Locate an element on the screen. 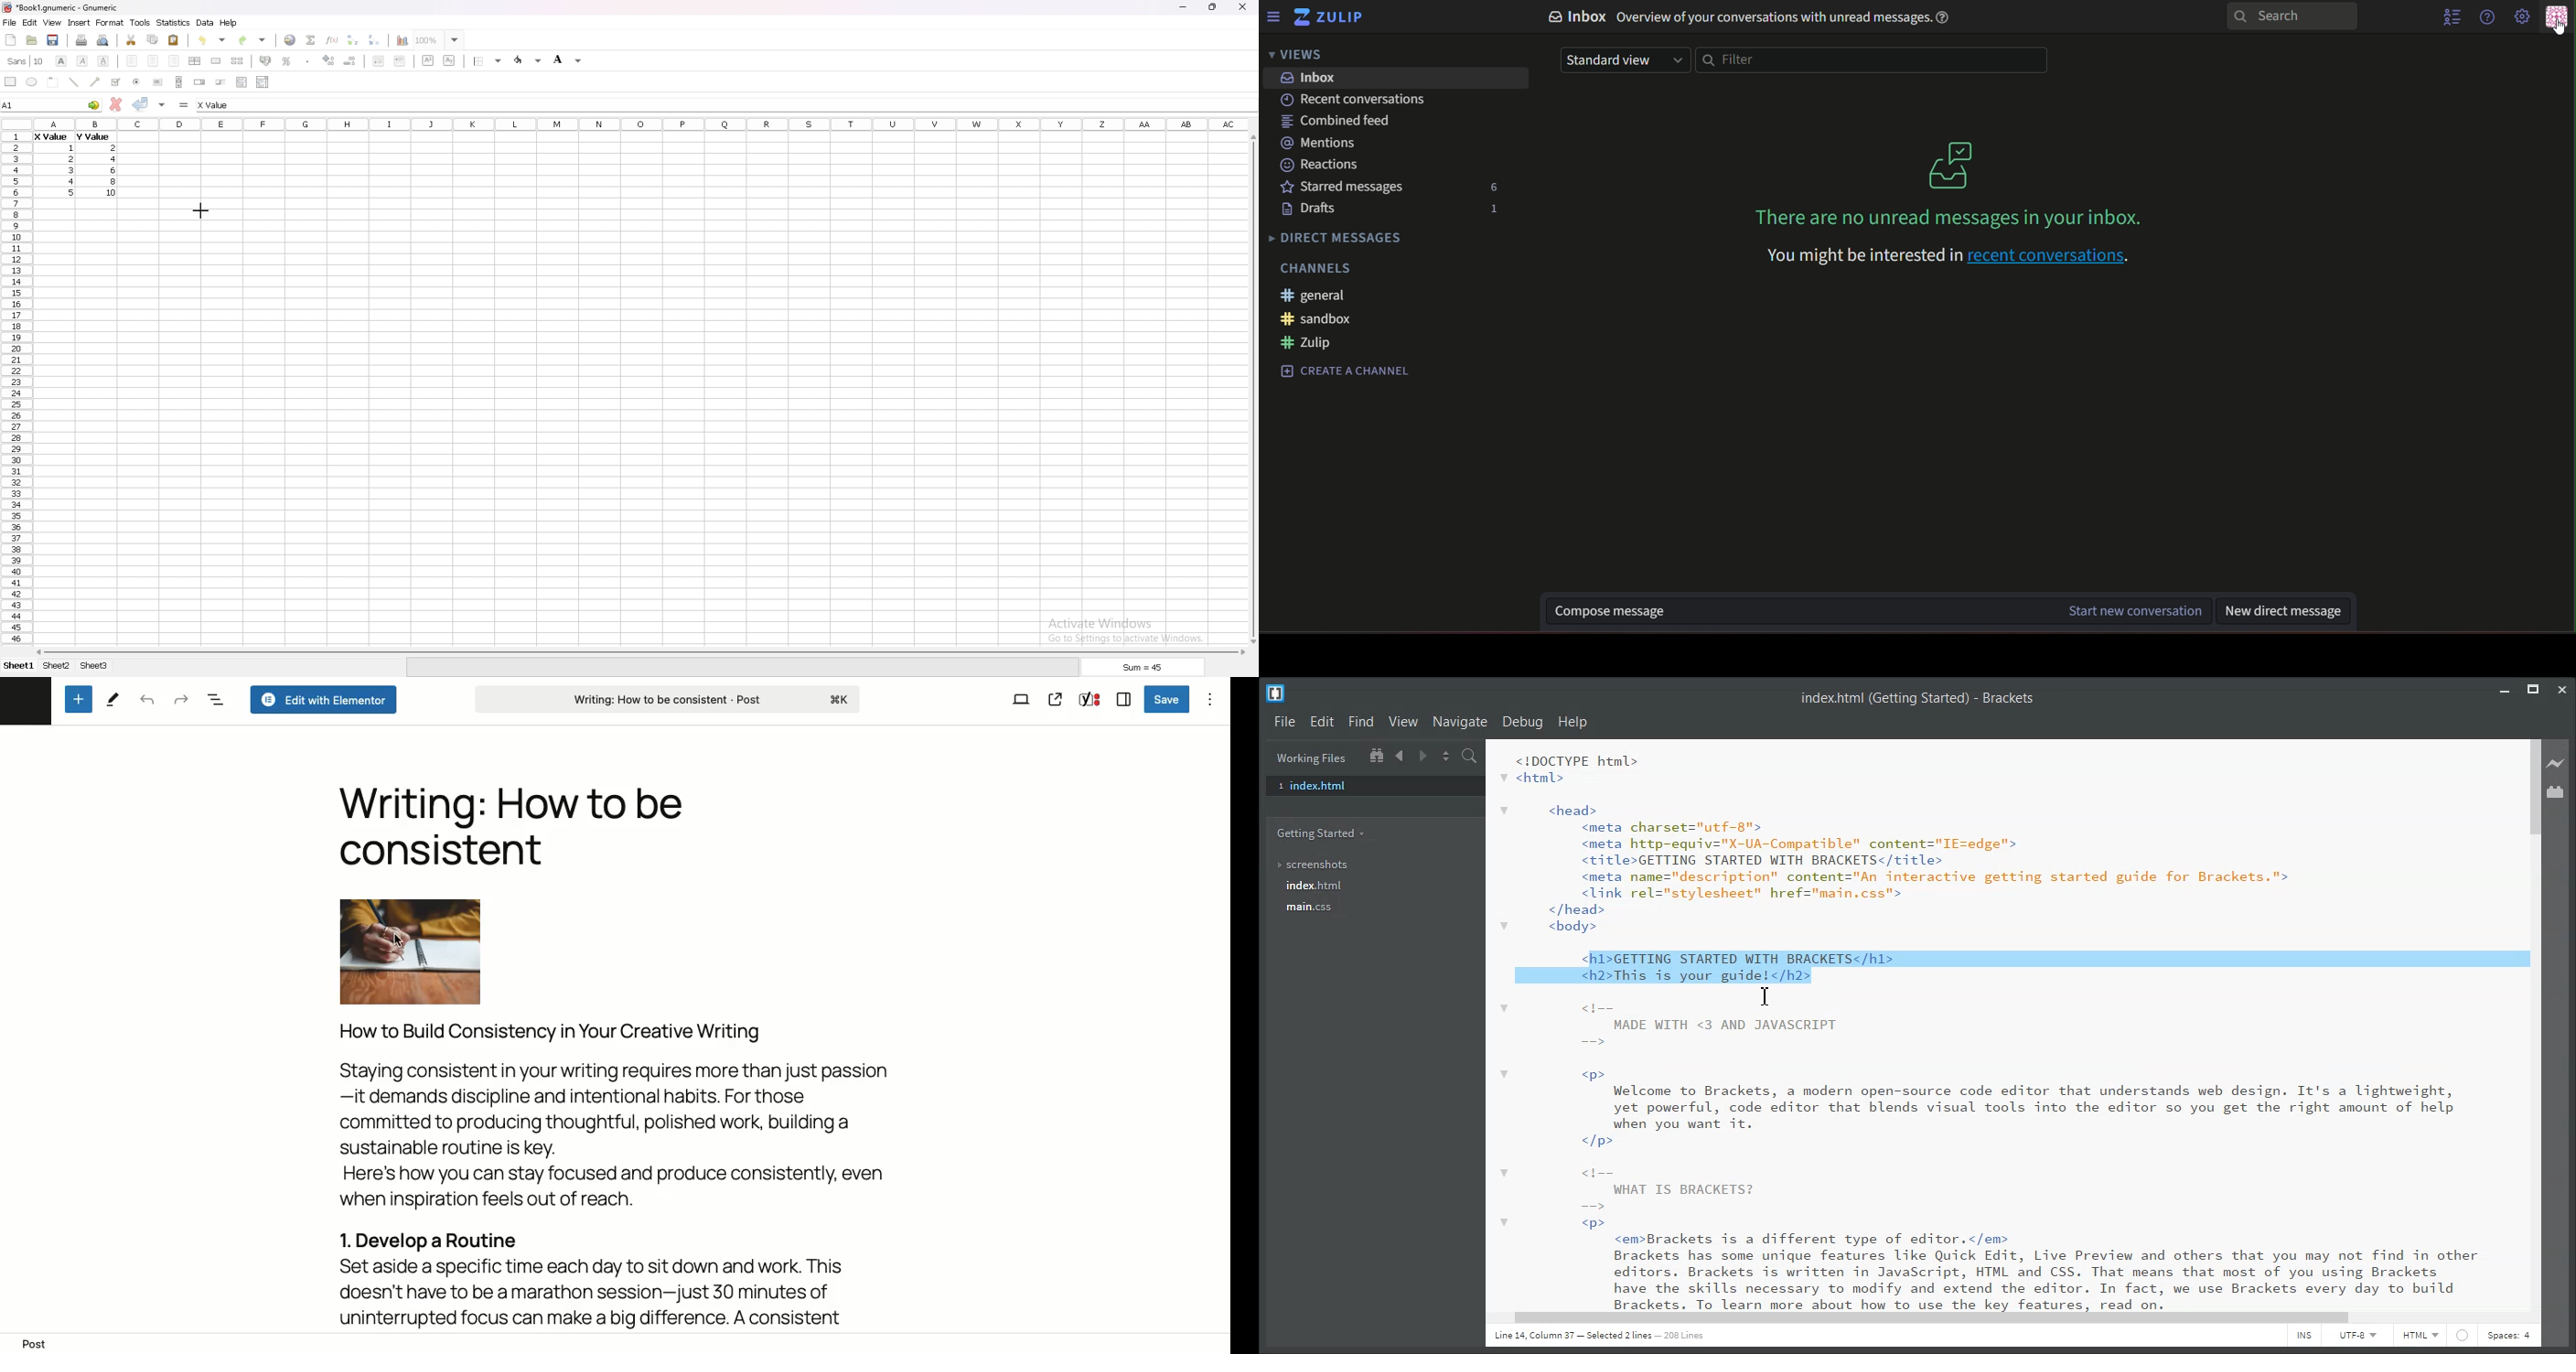  decrease decimals is located at coordinates (350, 61).